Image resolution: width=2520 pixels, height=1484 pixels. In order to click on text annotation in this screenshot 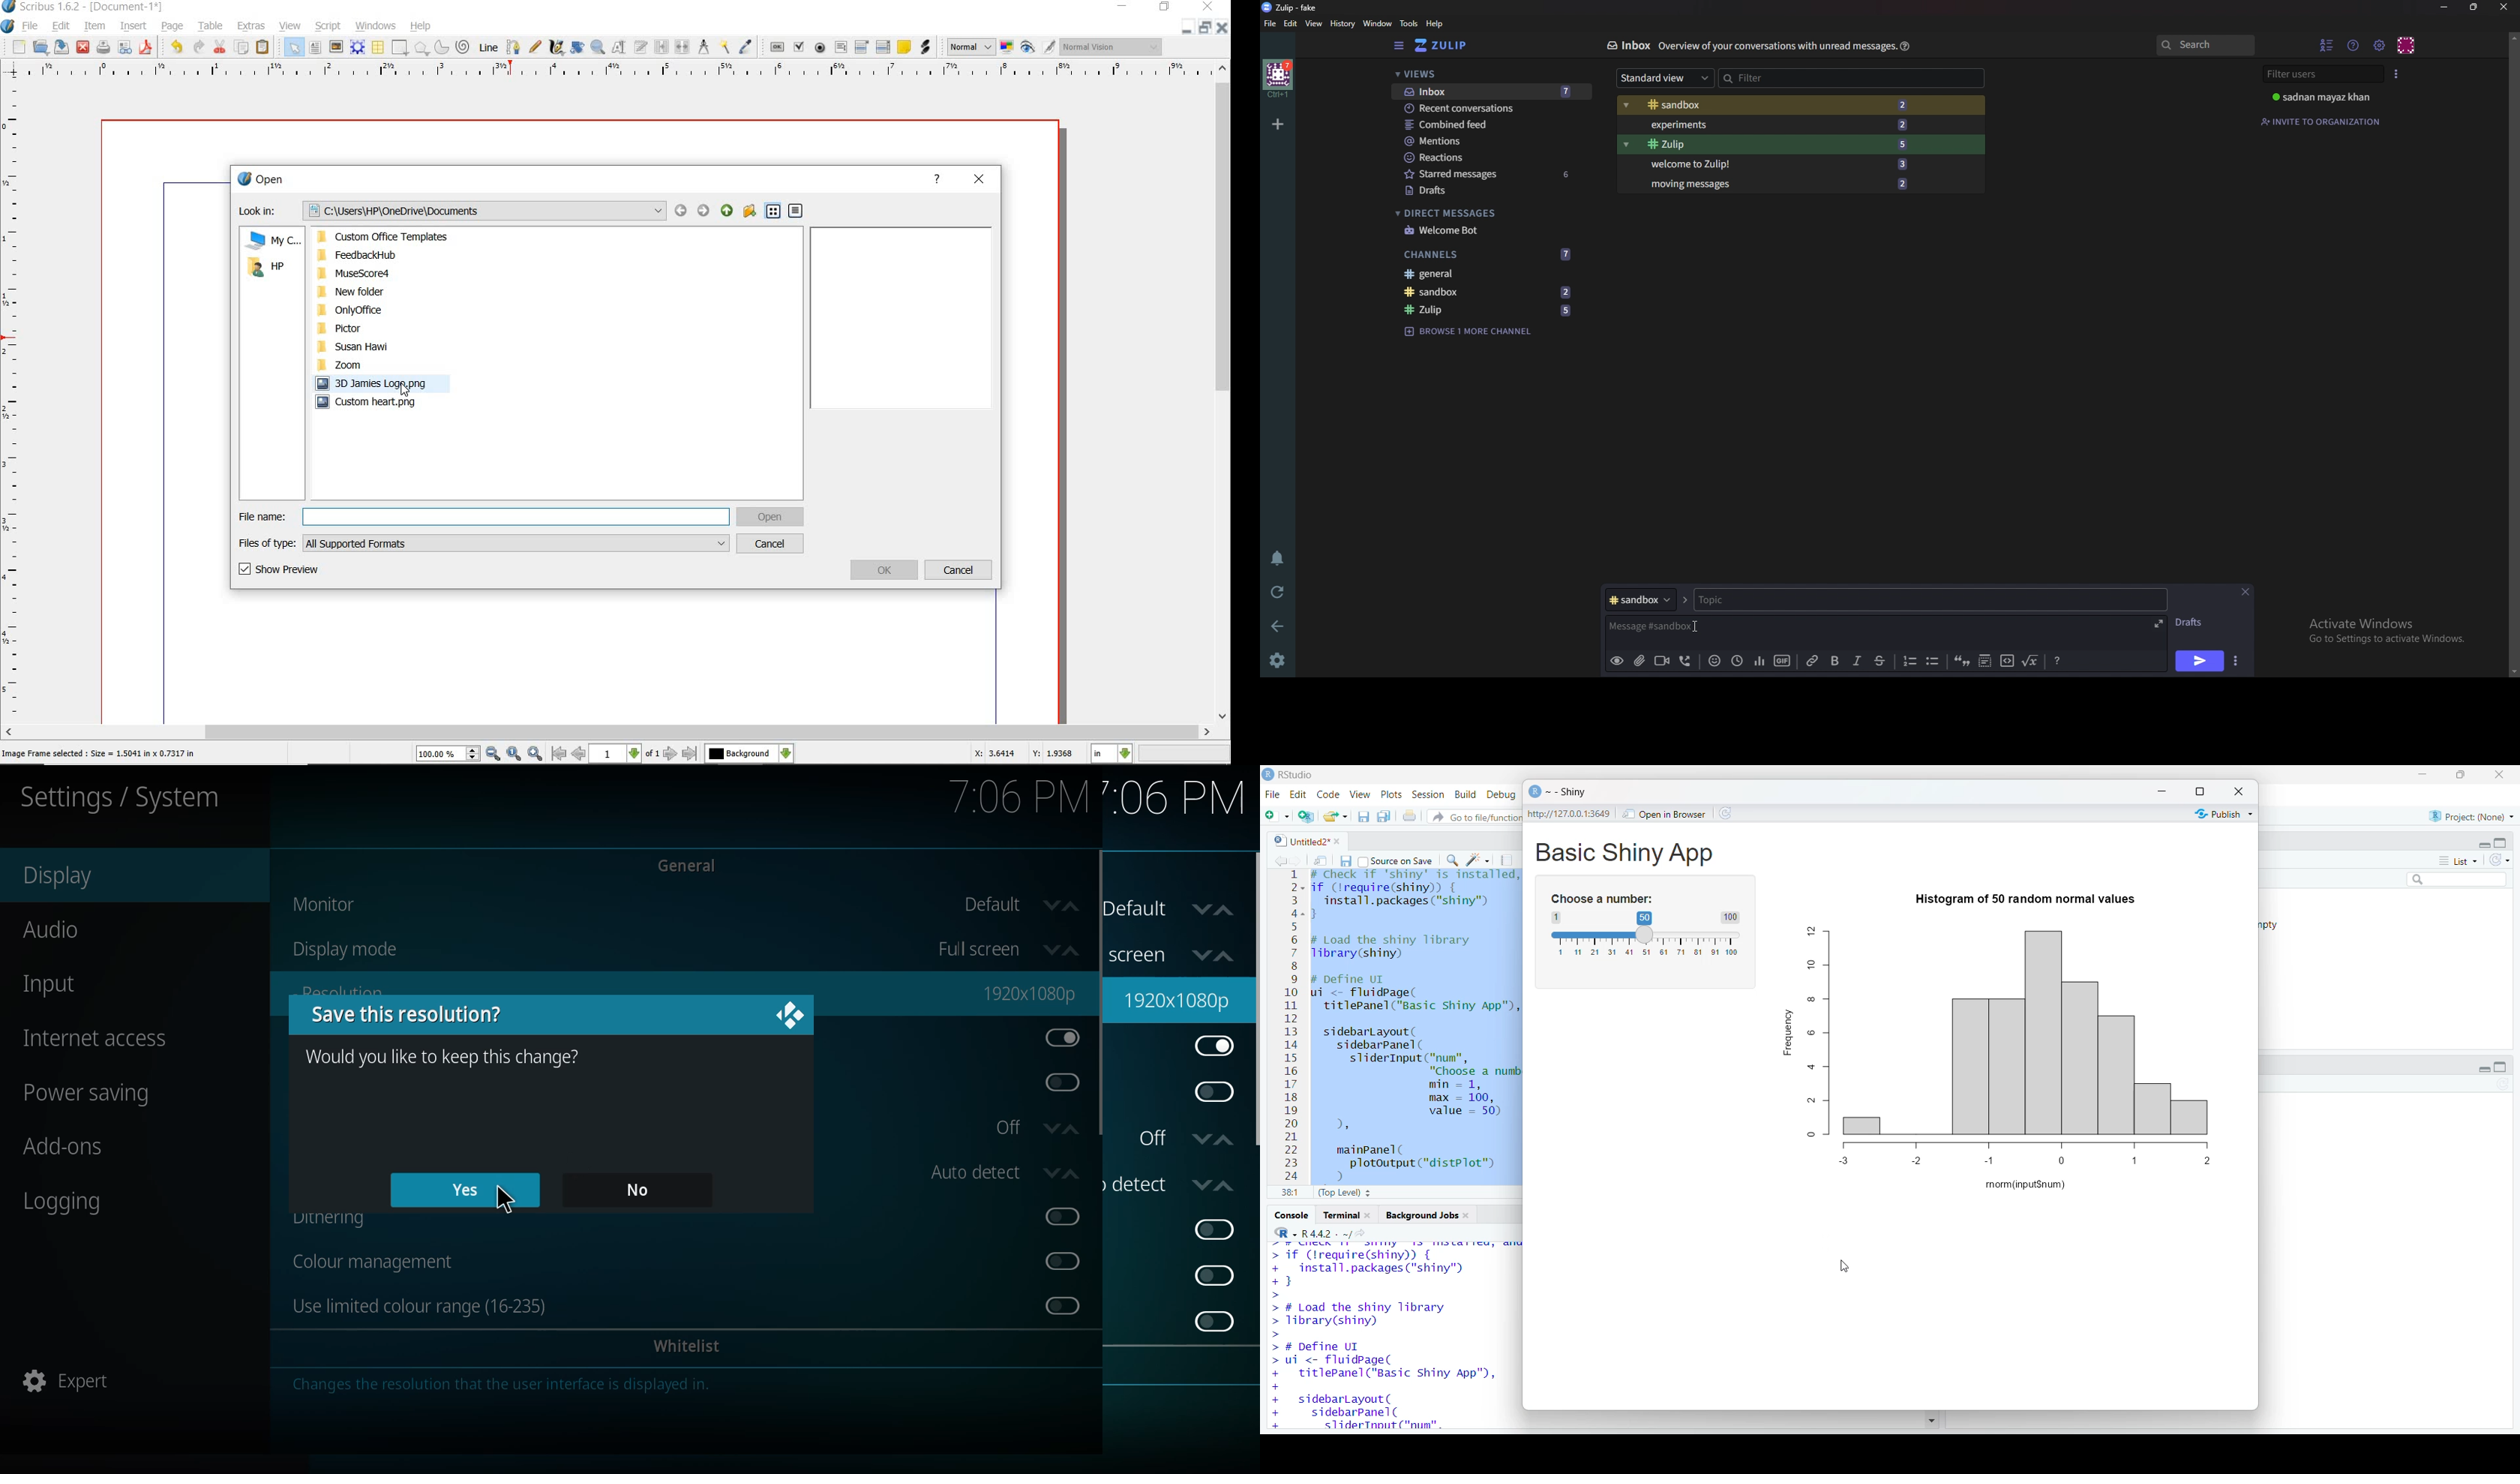, I will do `click(905, 48)`.